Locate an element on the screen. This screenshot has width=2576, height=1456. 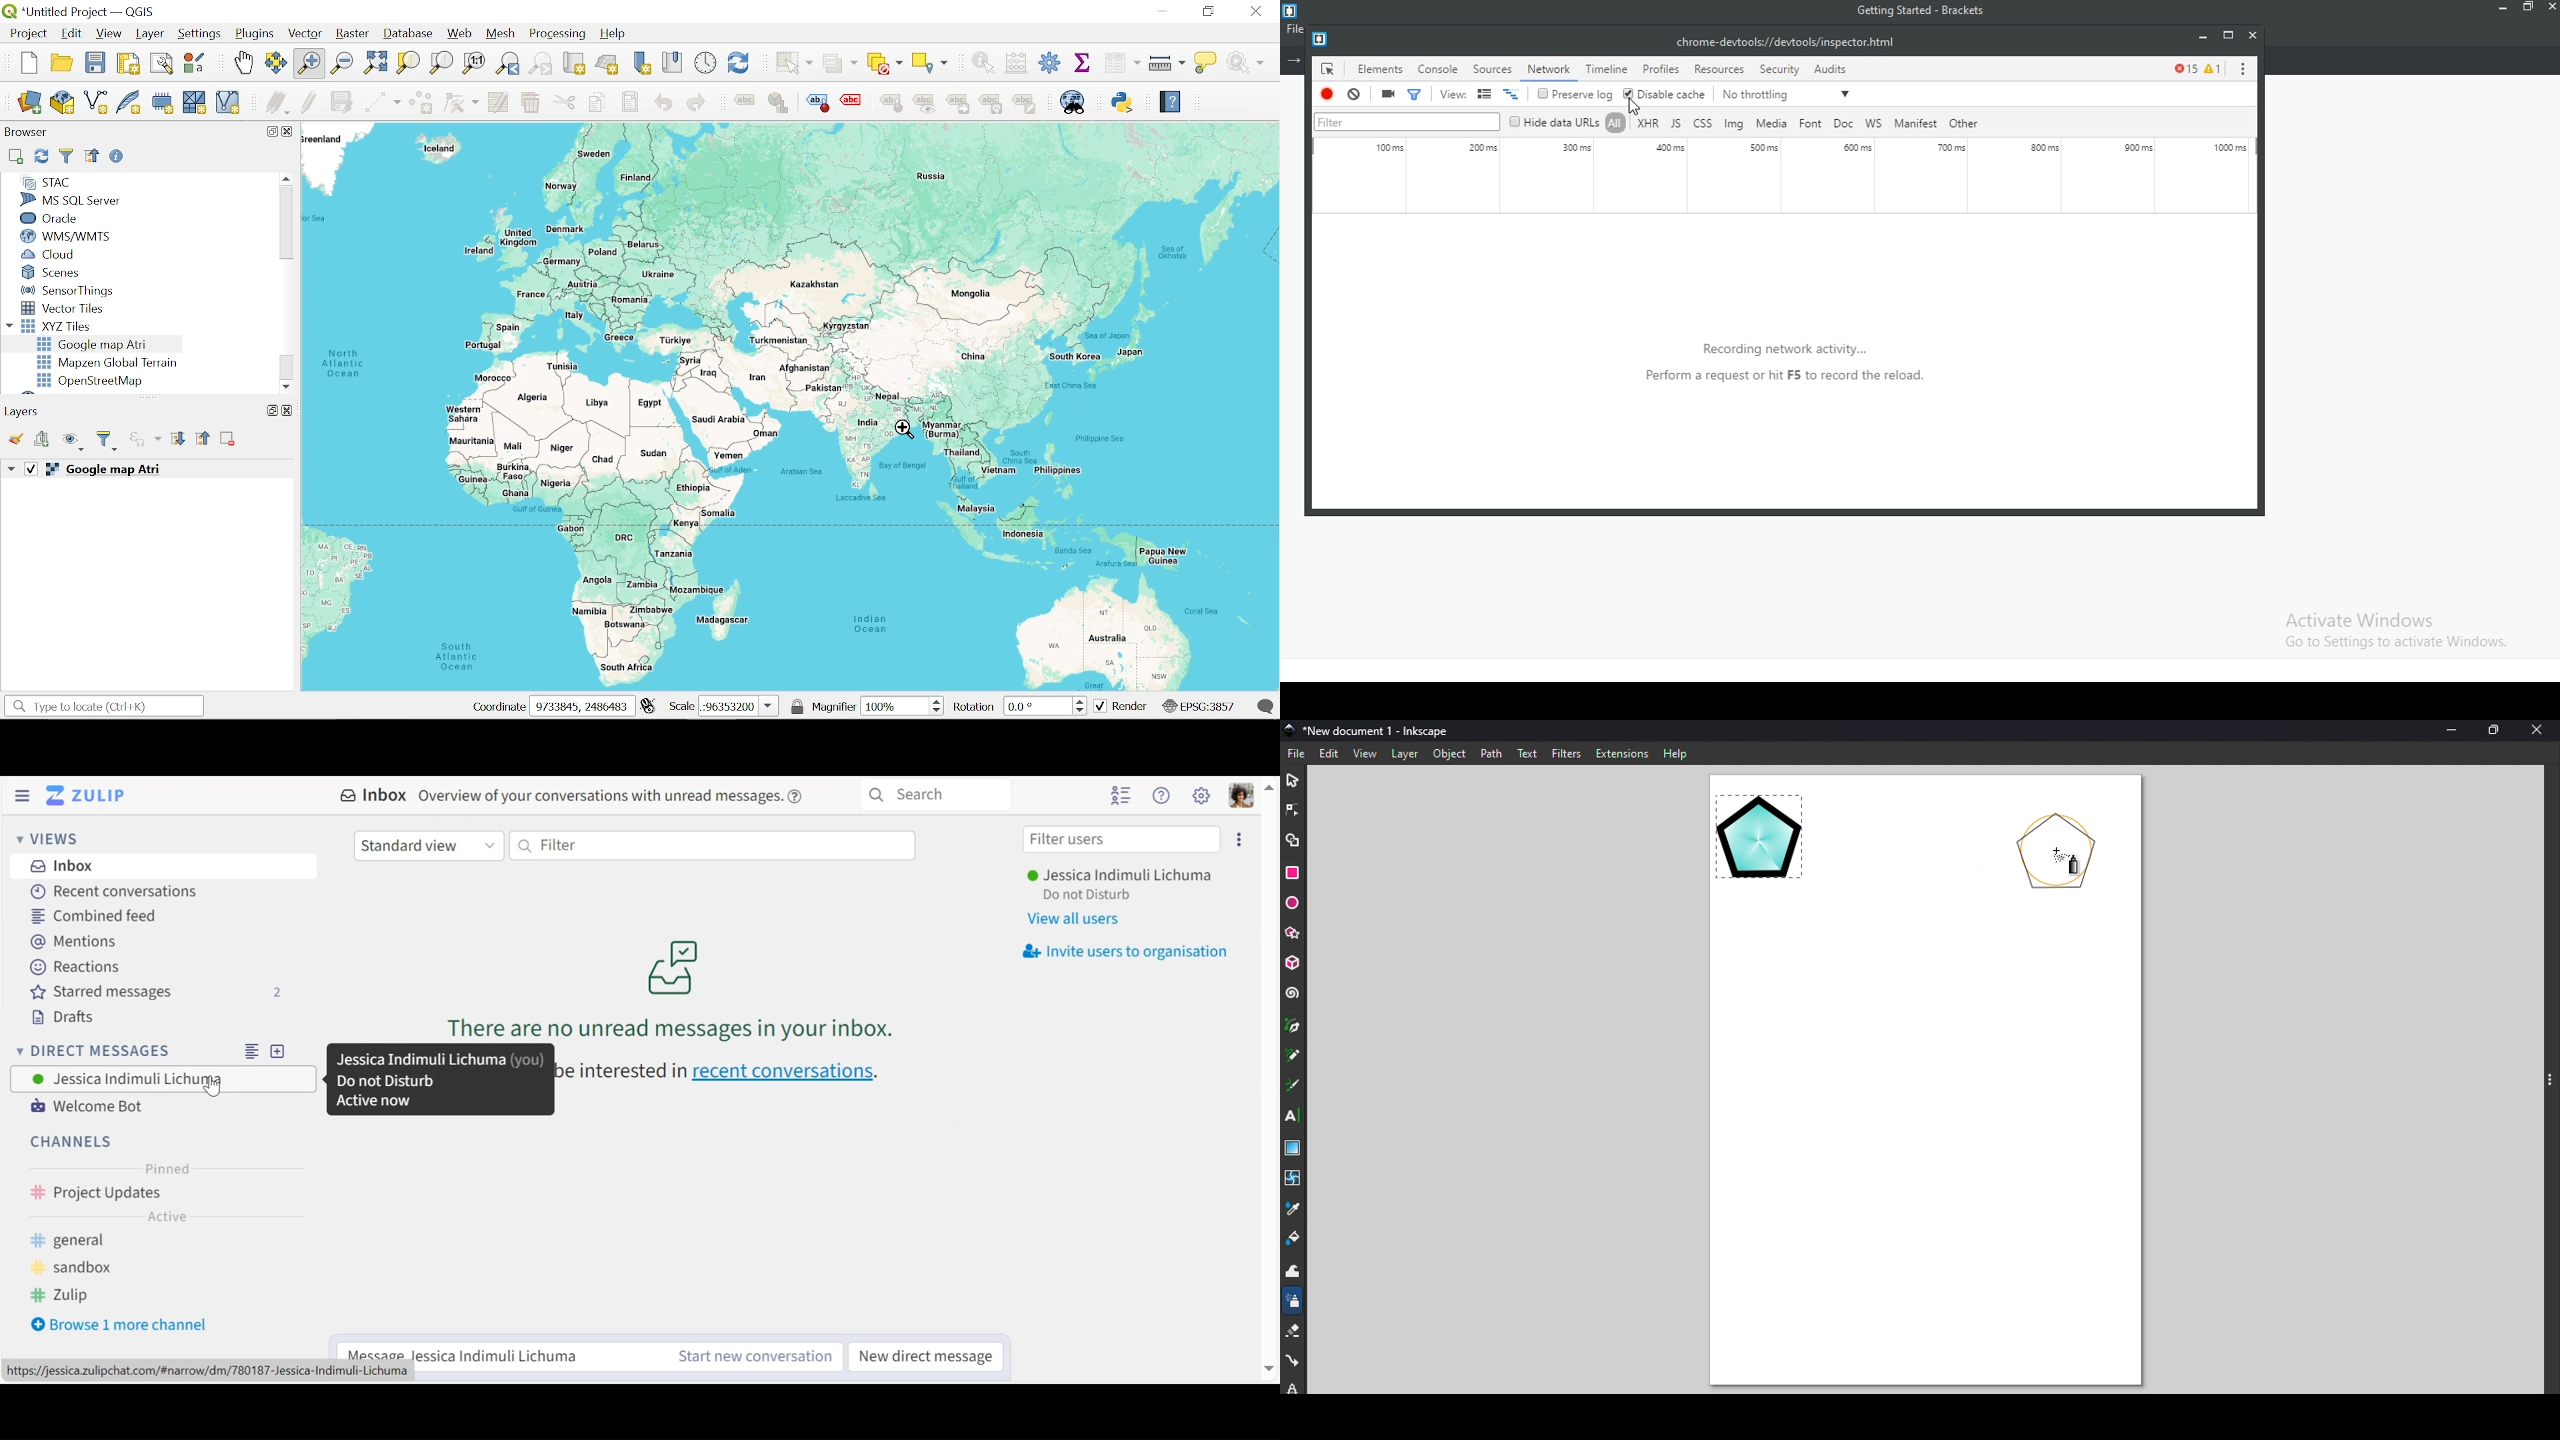
Username is located at coordinates (1119, 875).